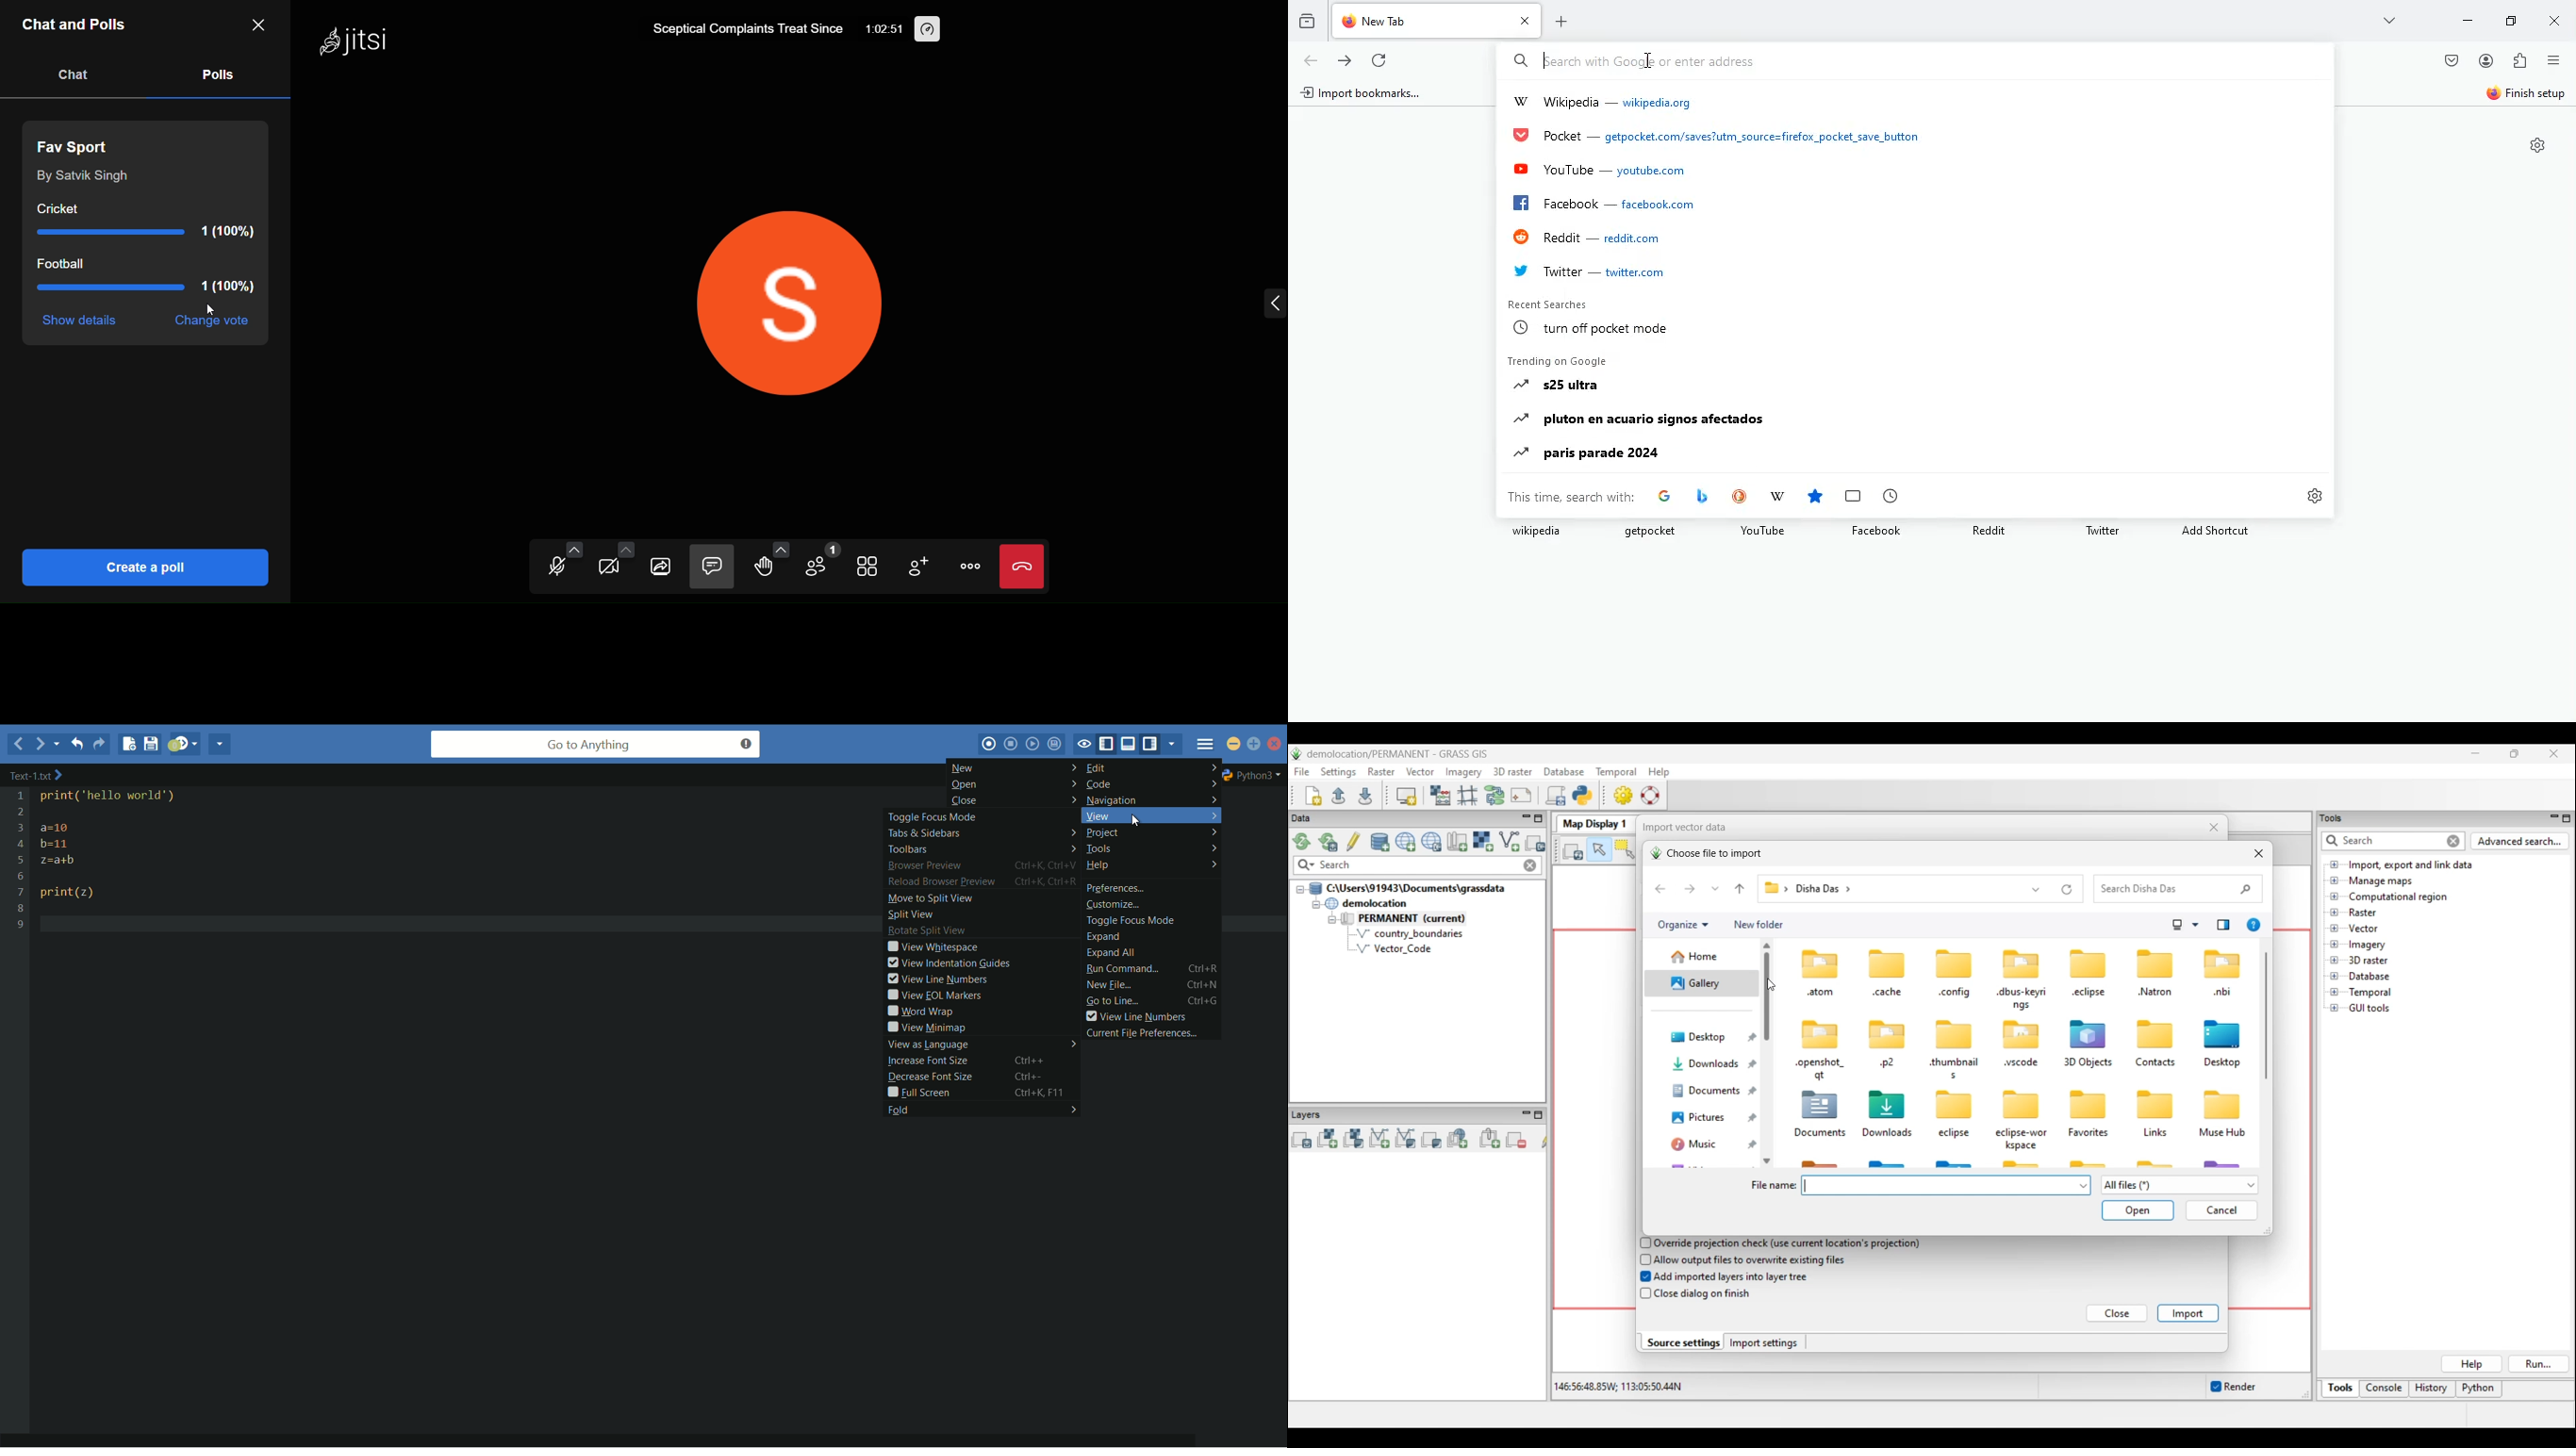  What do you see at coordinates (145, 278) in the screenshot?
I see `Football` at bounding box center [145, 278].